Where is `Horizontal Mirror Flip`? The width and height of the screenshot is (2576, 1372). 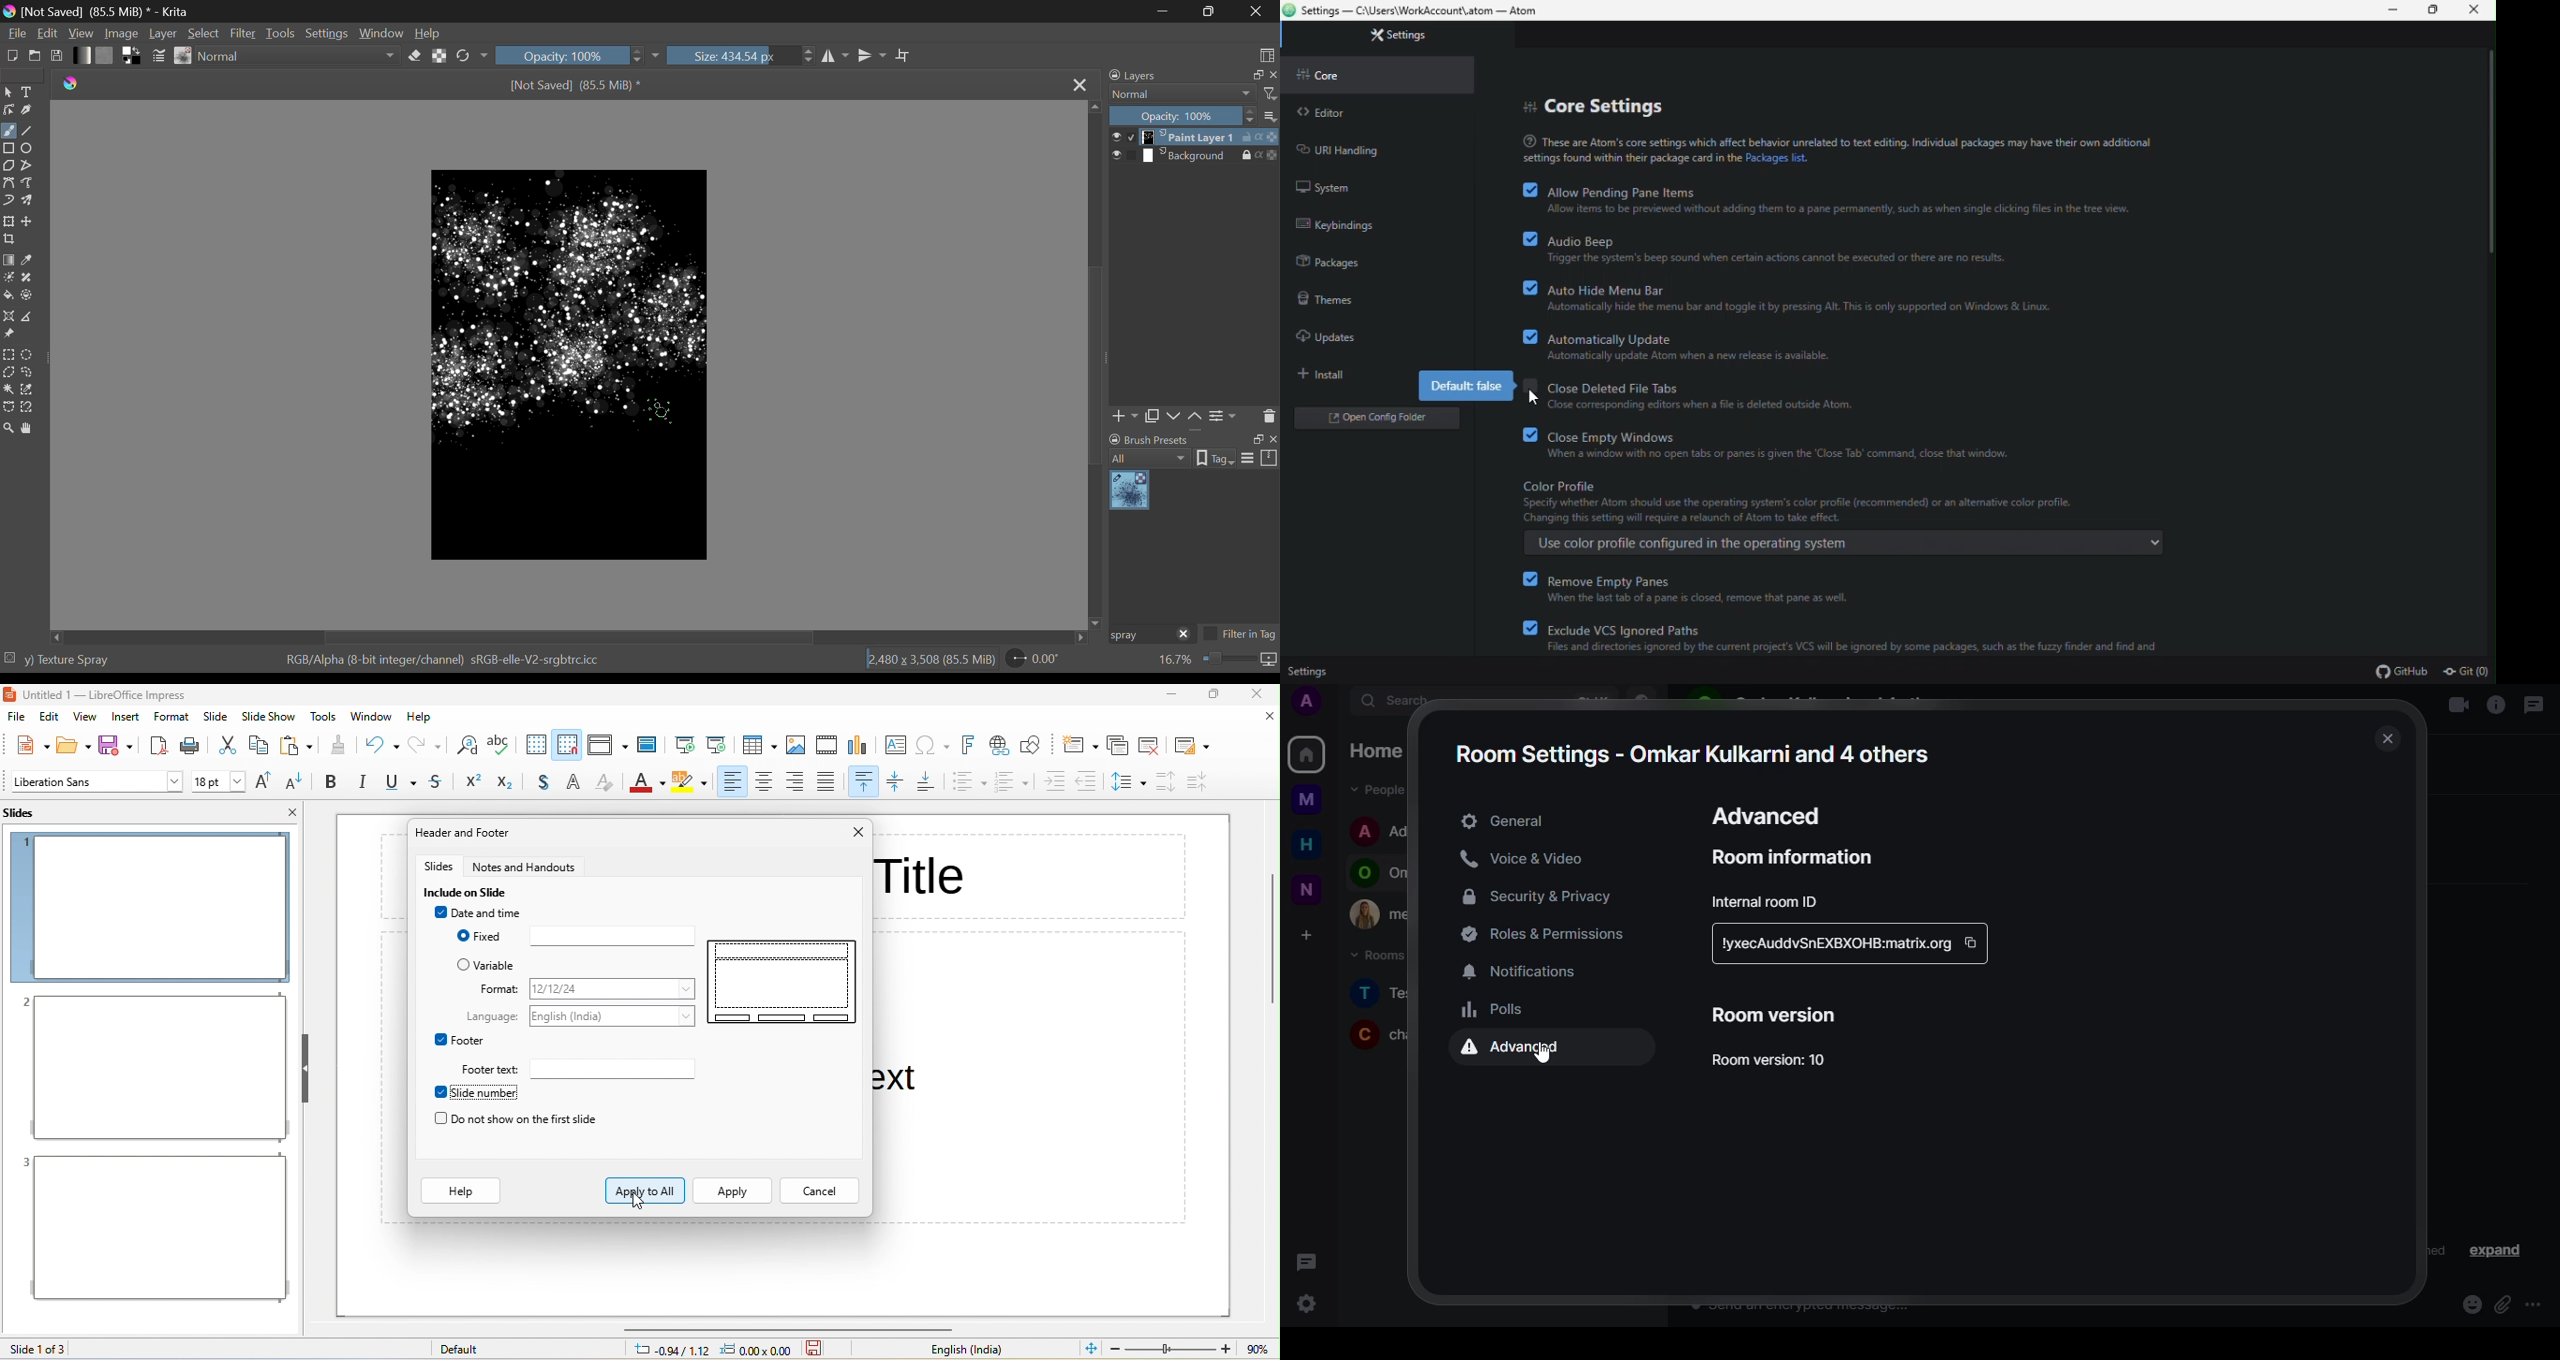
Horizontal Mirror Flip is located at coordinates (872, 55).